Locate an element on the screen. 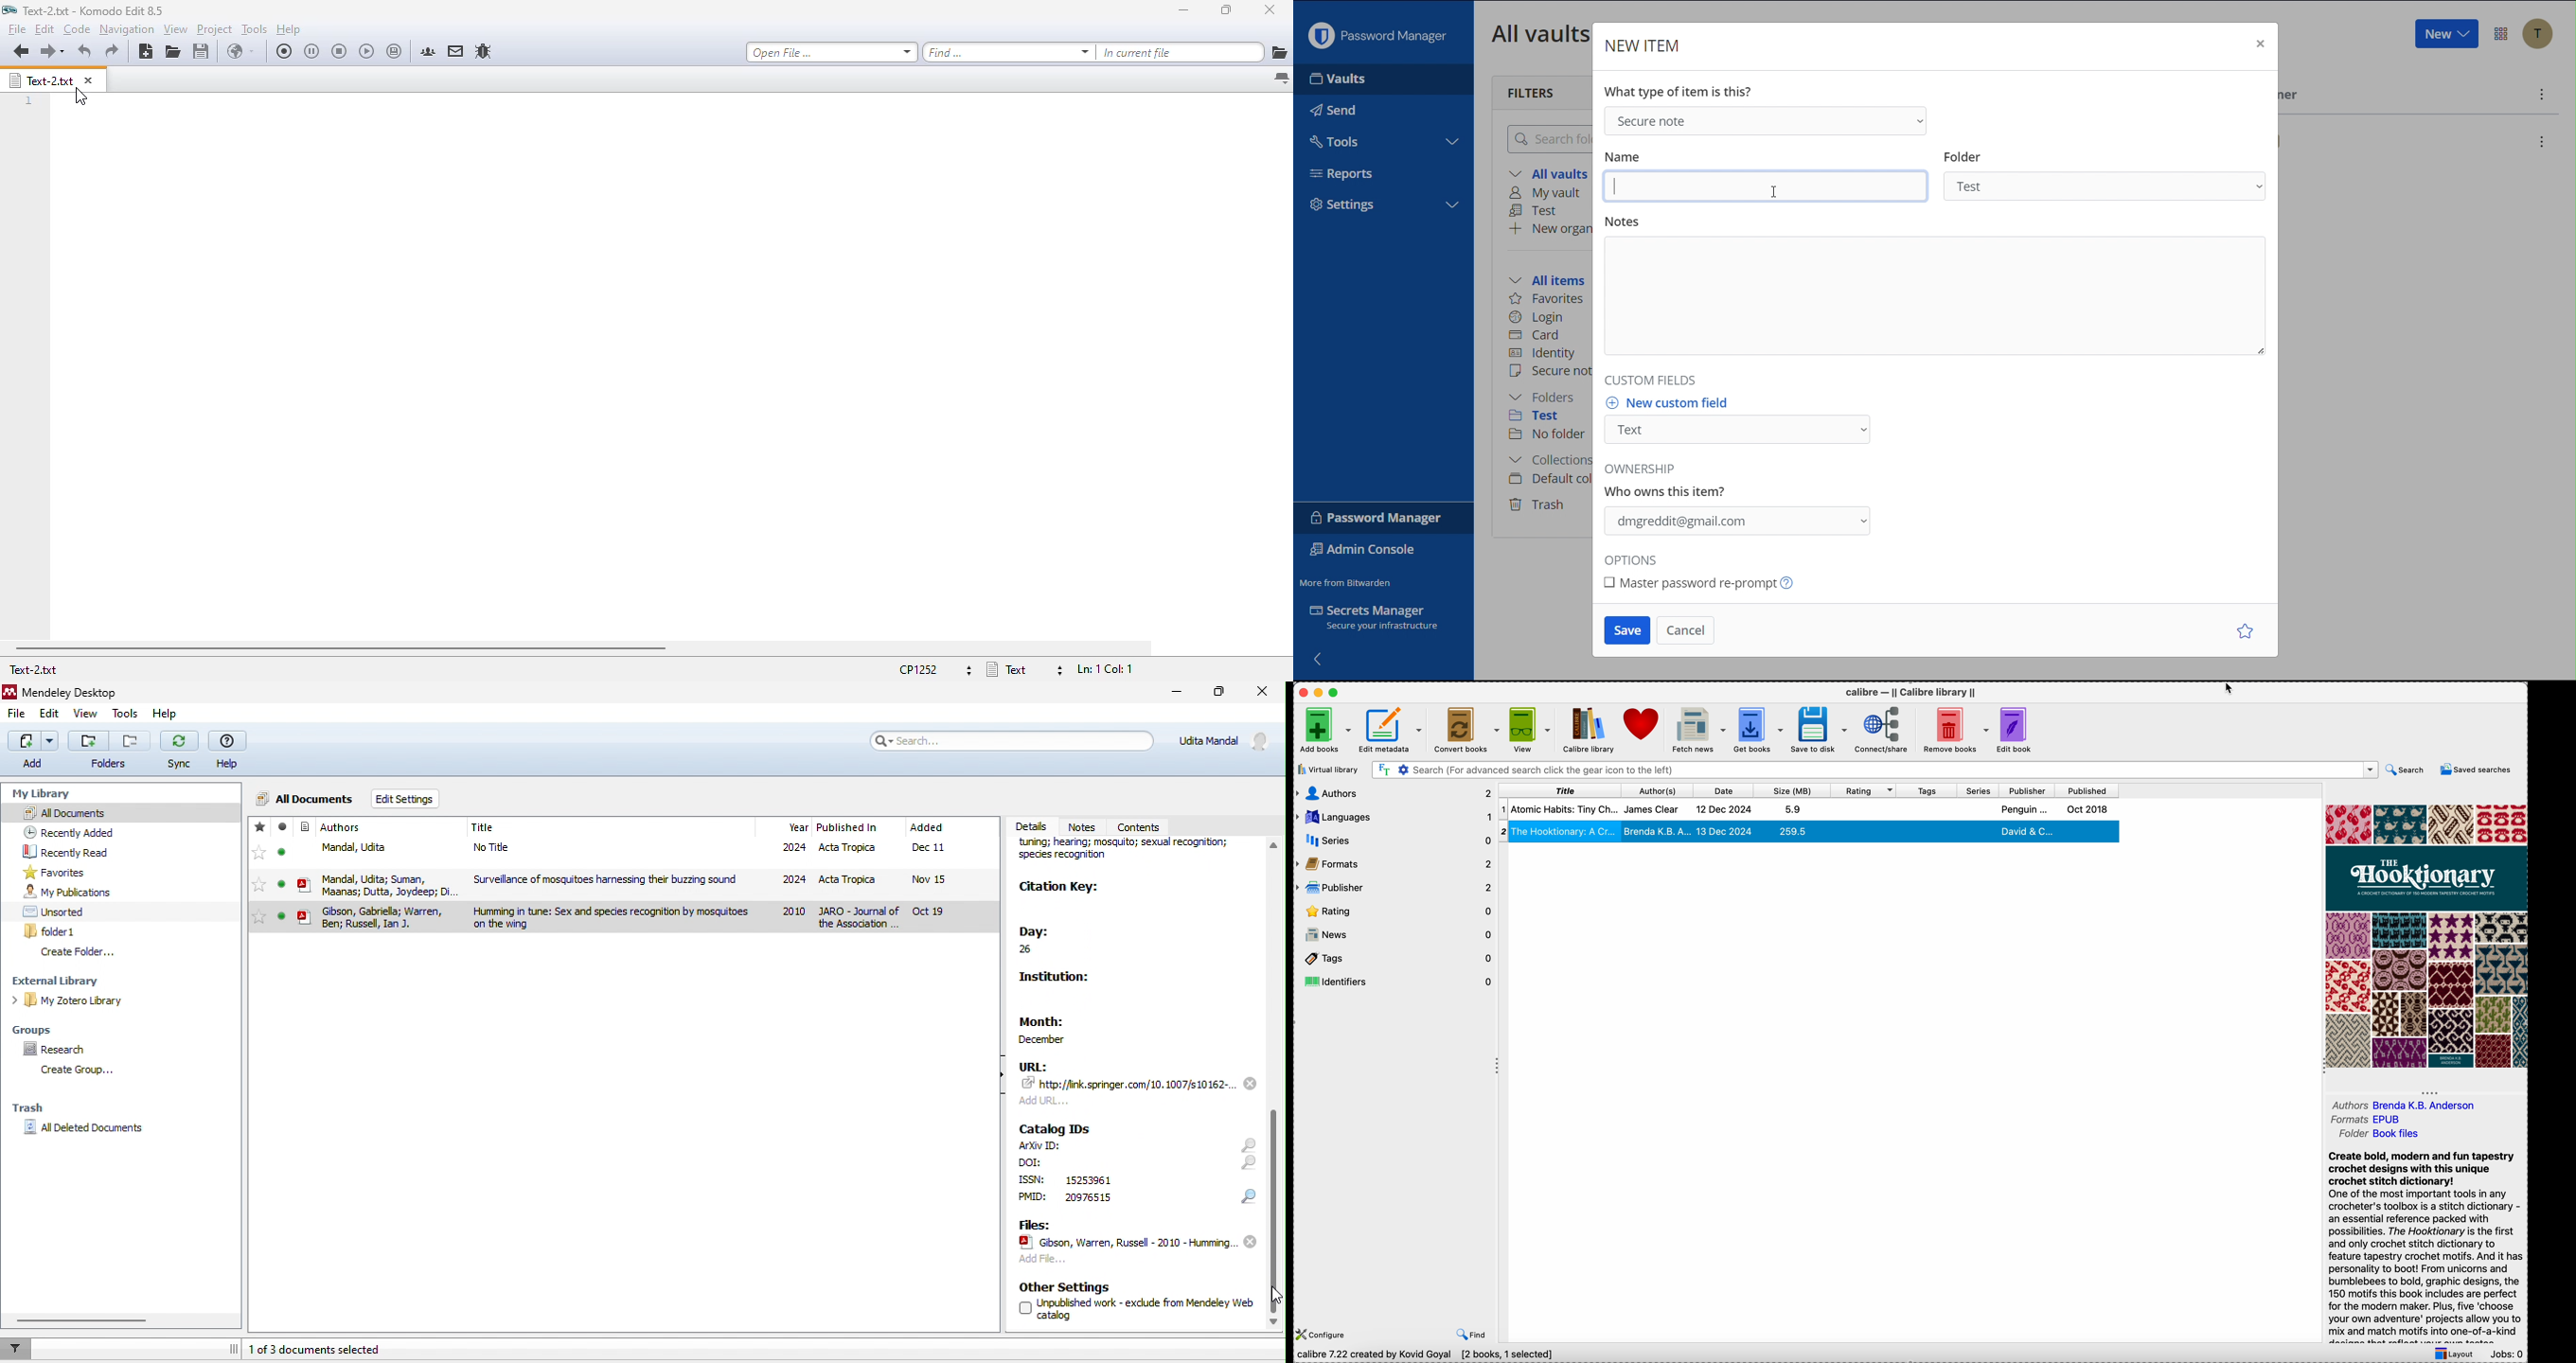 This screenshot has height=1372, width=2576. minimize is located at coordinates (1183, 10).